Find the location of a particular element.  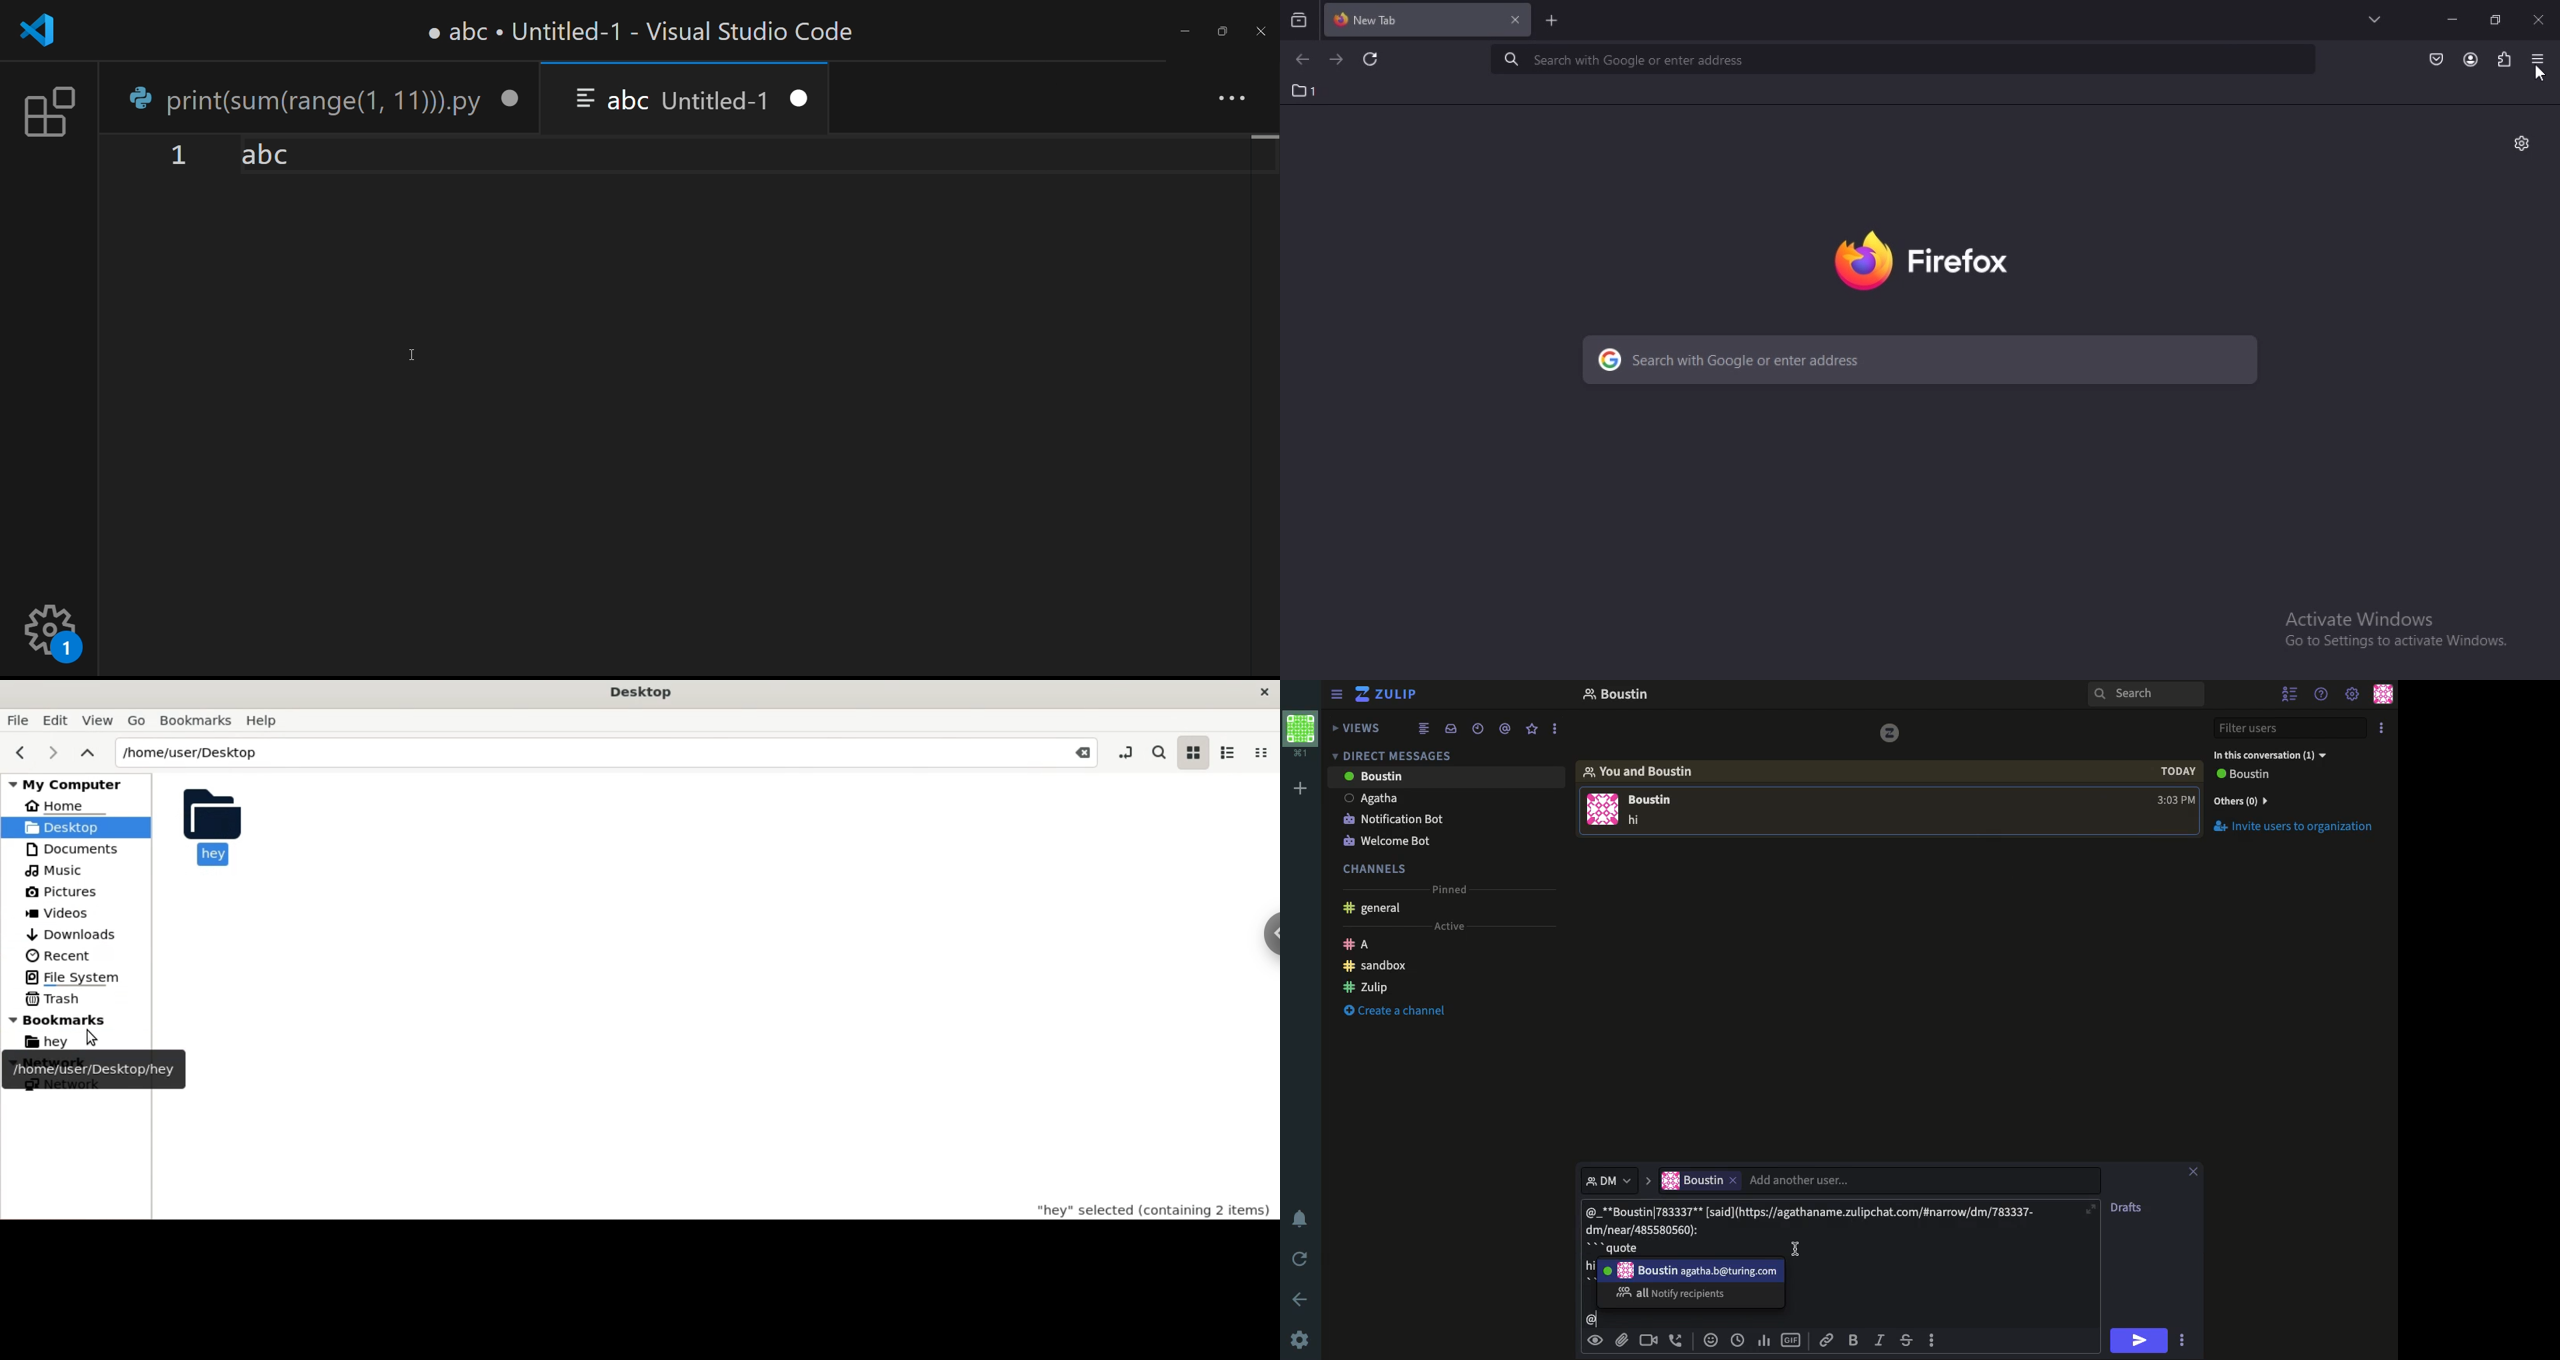

Video is located at coordinates (1649, 1341).